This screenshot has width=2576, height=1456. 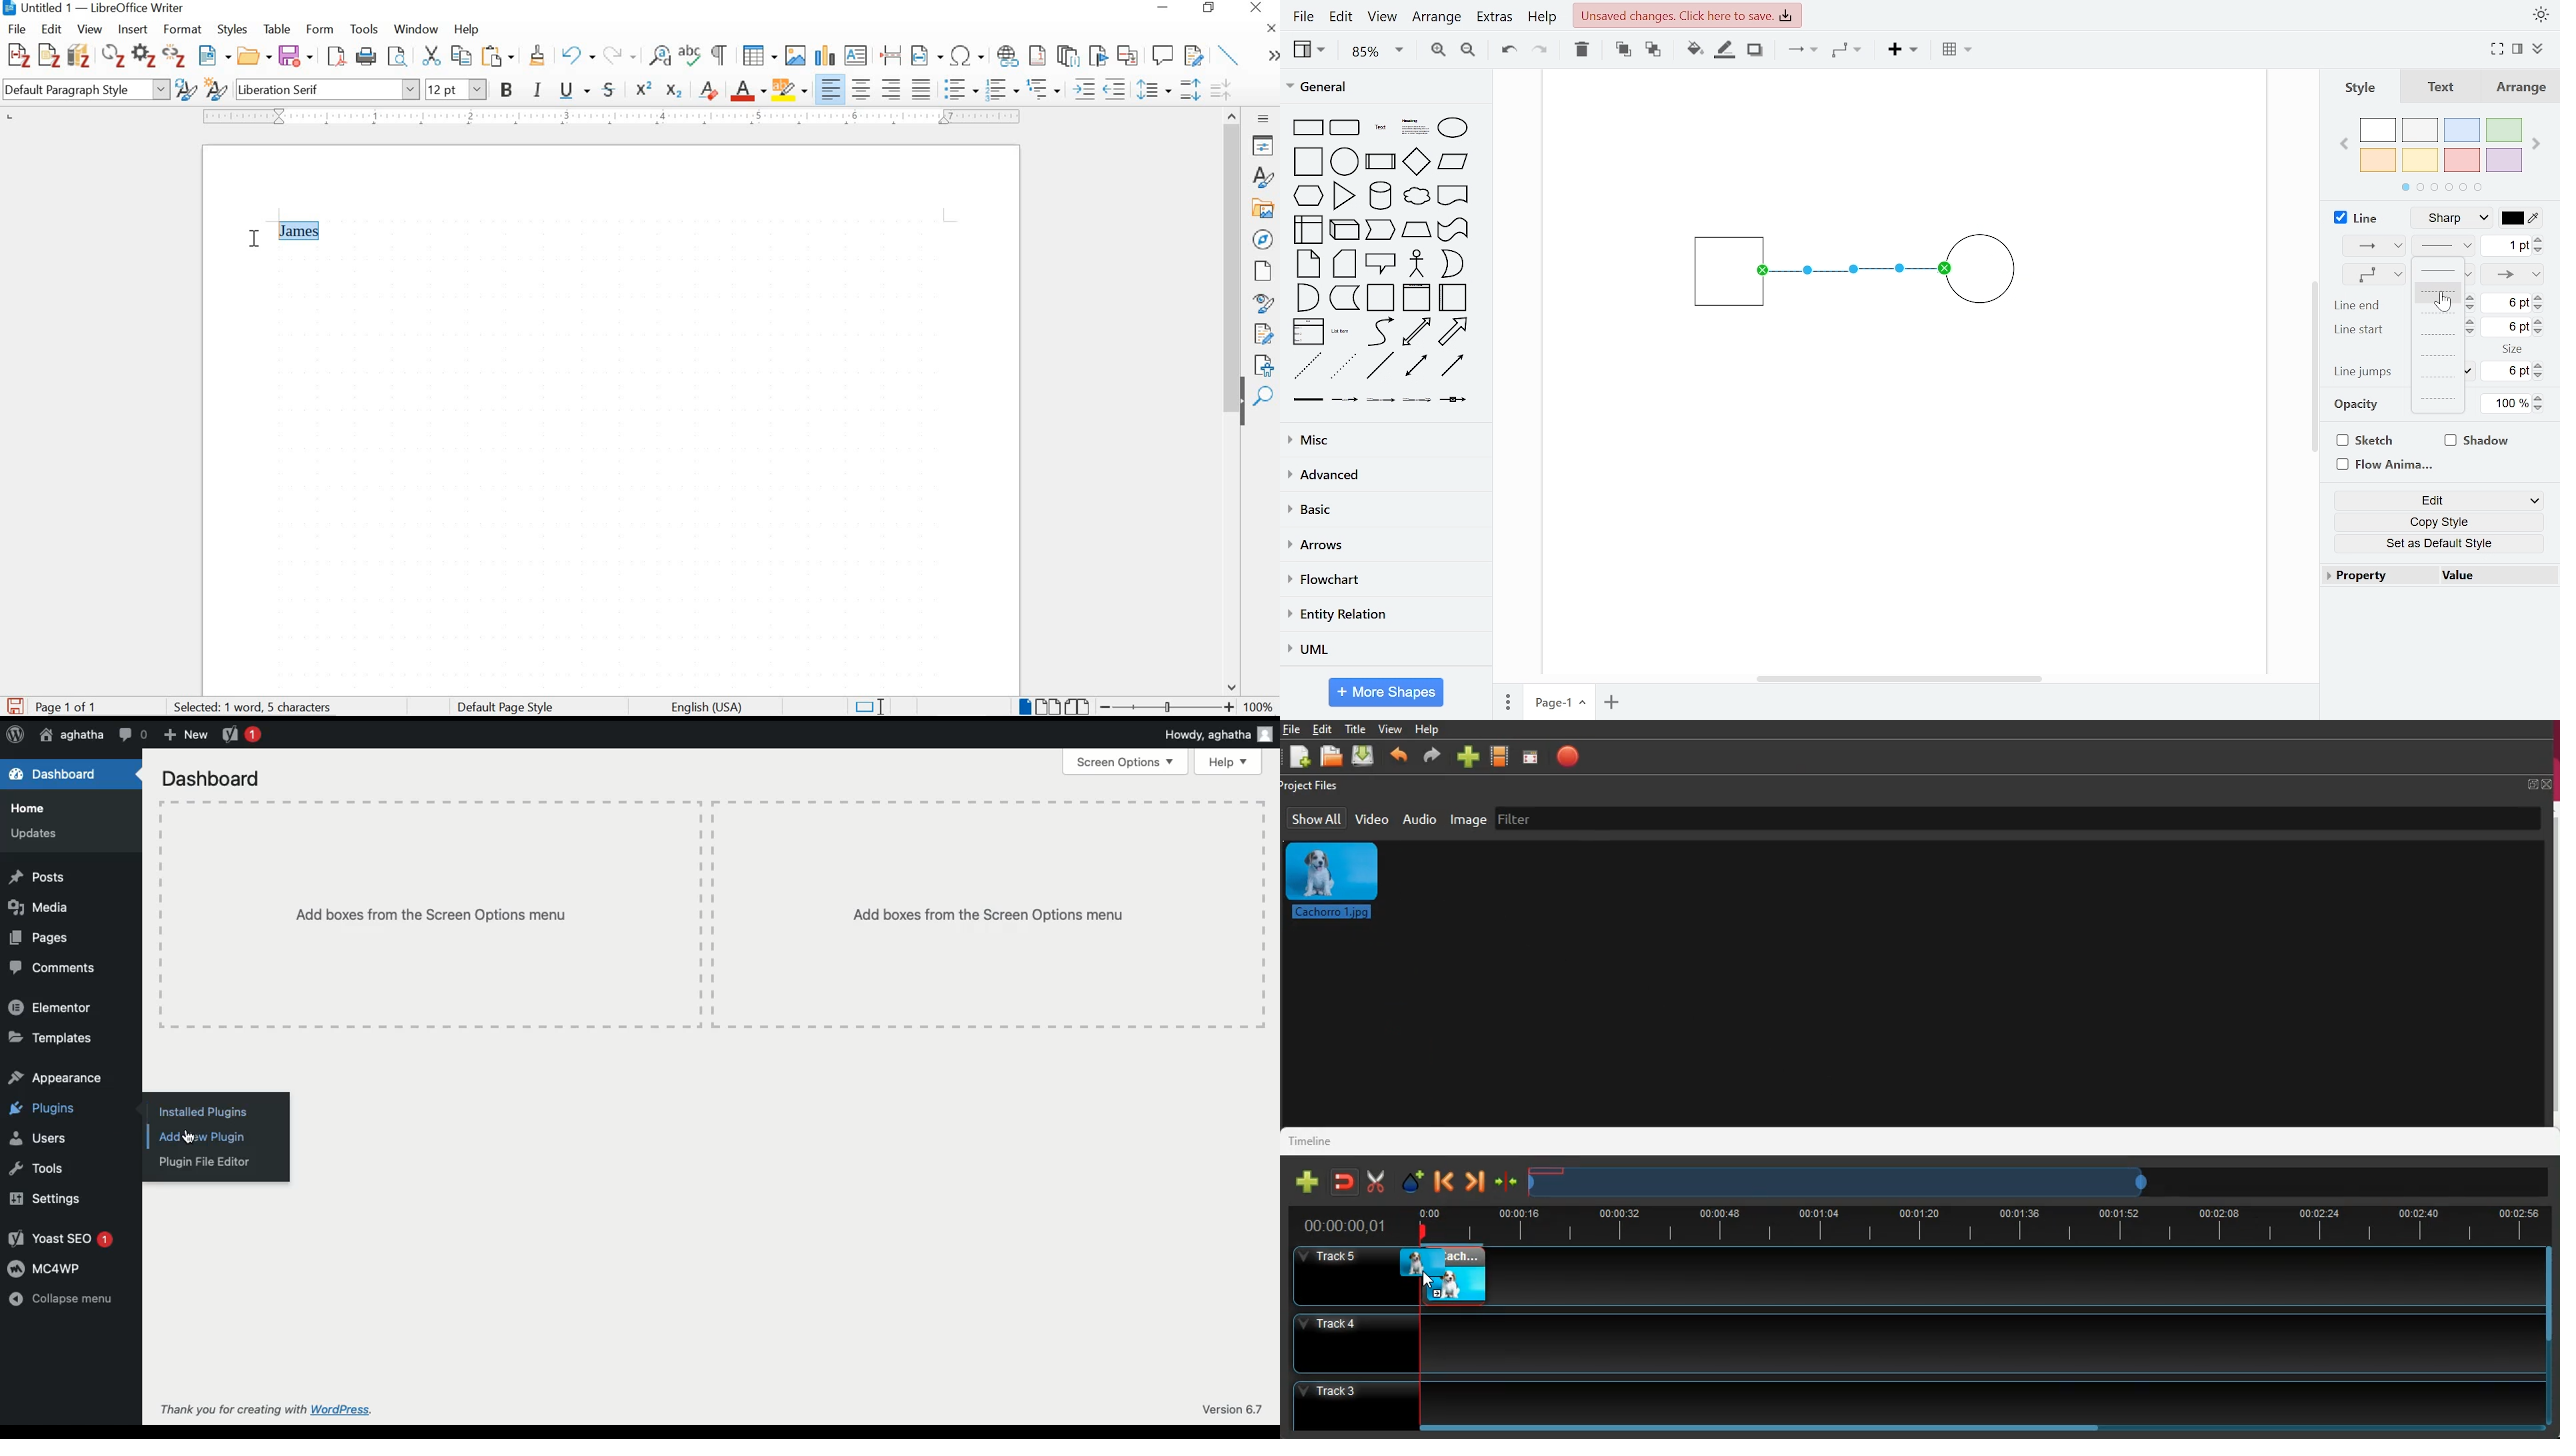 What do you see at coordinates (1382, 581) in the screenshot?
I see `flowchart` at bounding box center [1382, 581].